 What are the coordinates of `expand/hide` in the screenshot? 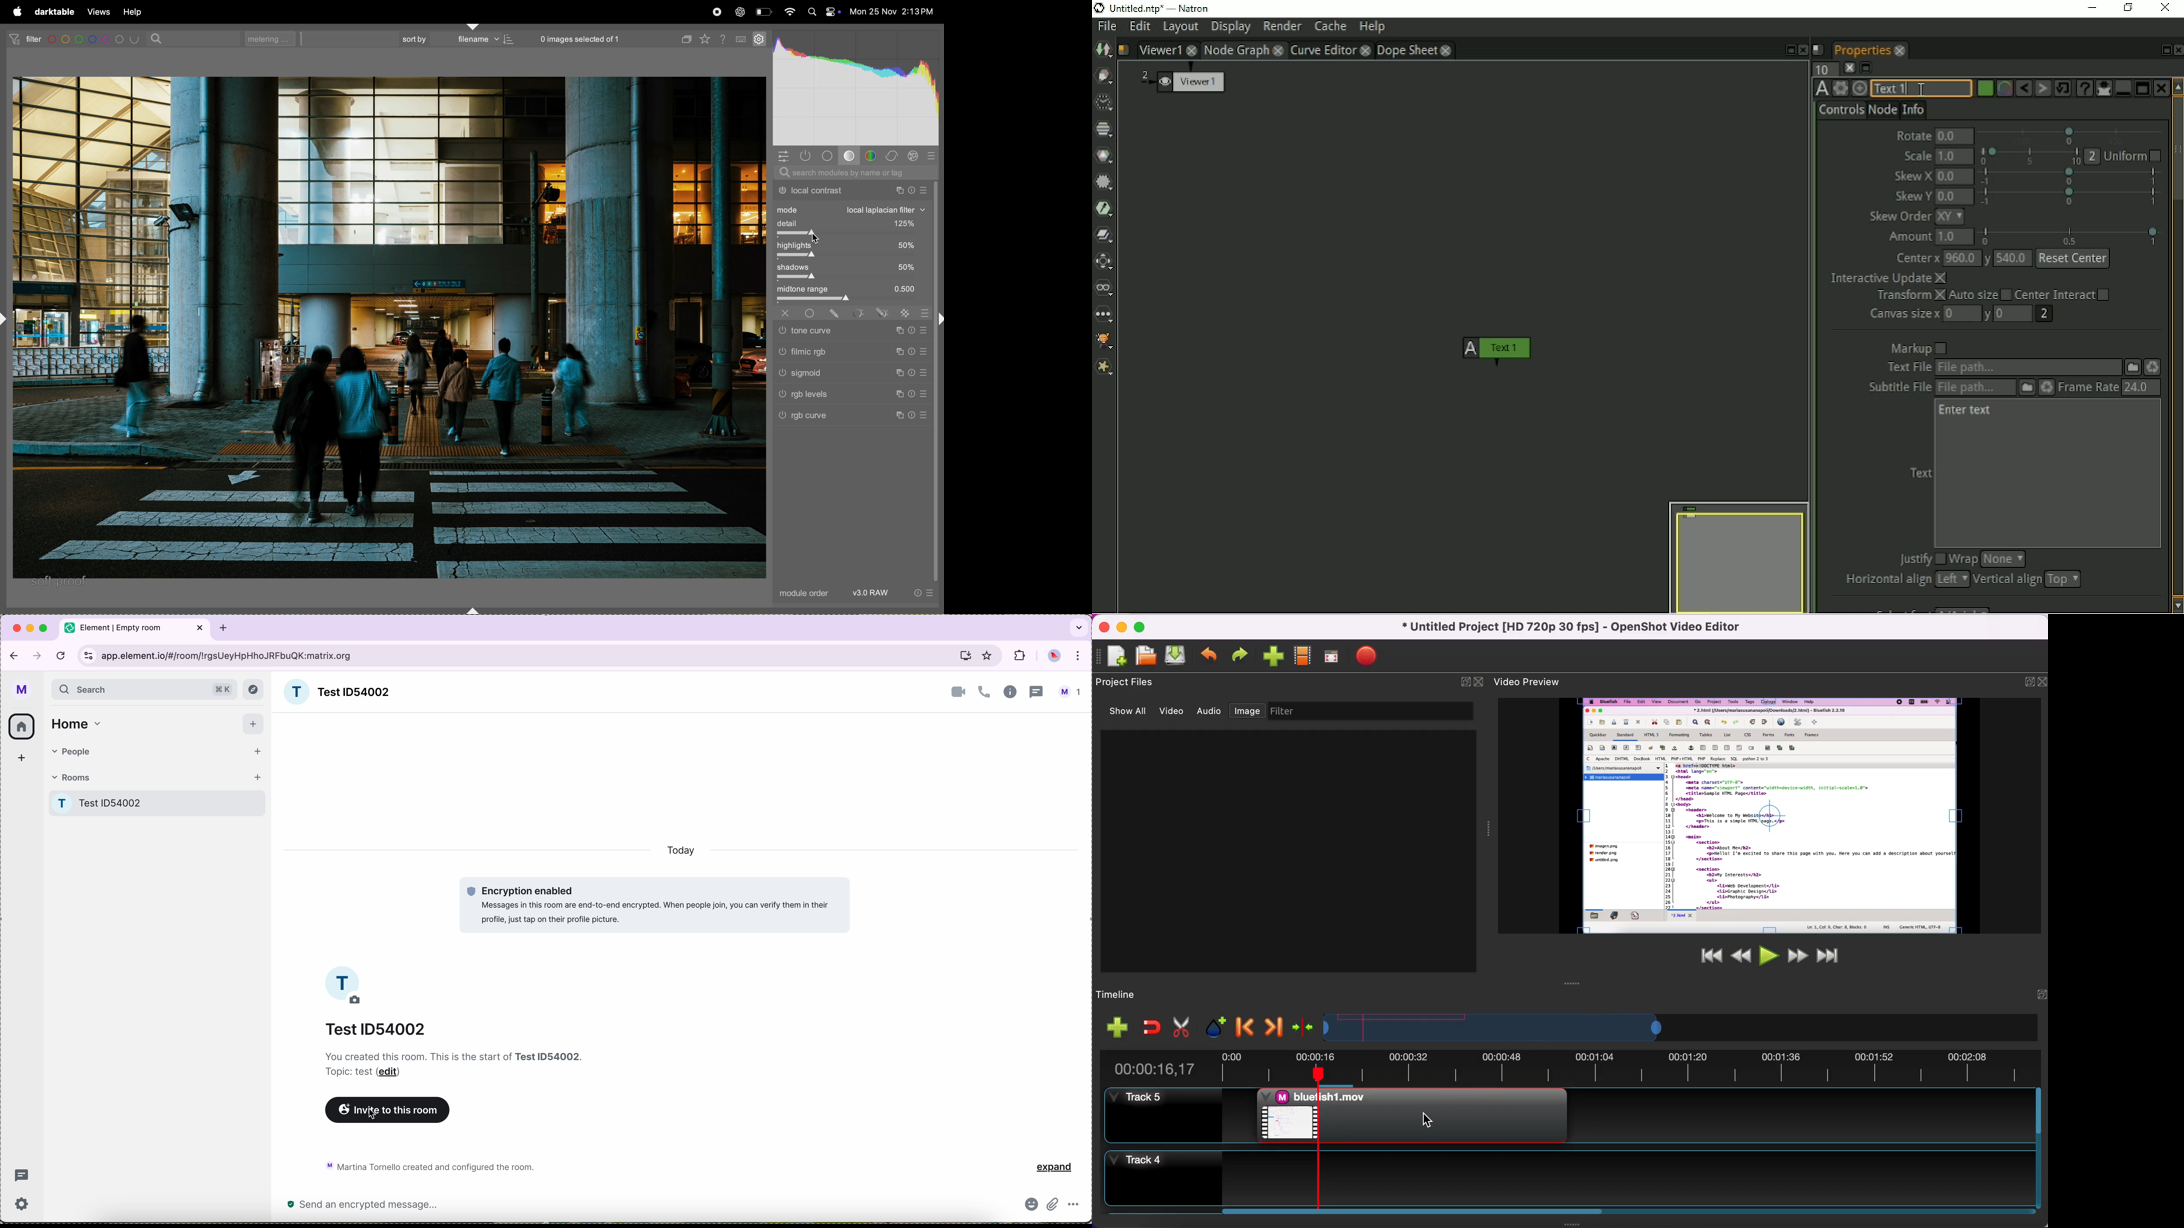 It's located at (2024, 681).